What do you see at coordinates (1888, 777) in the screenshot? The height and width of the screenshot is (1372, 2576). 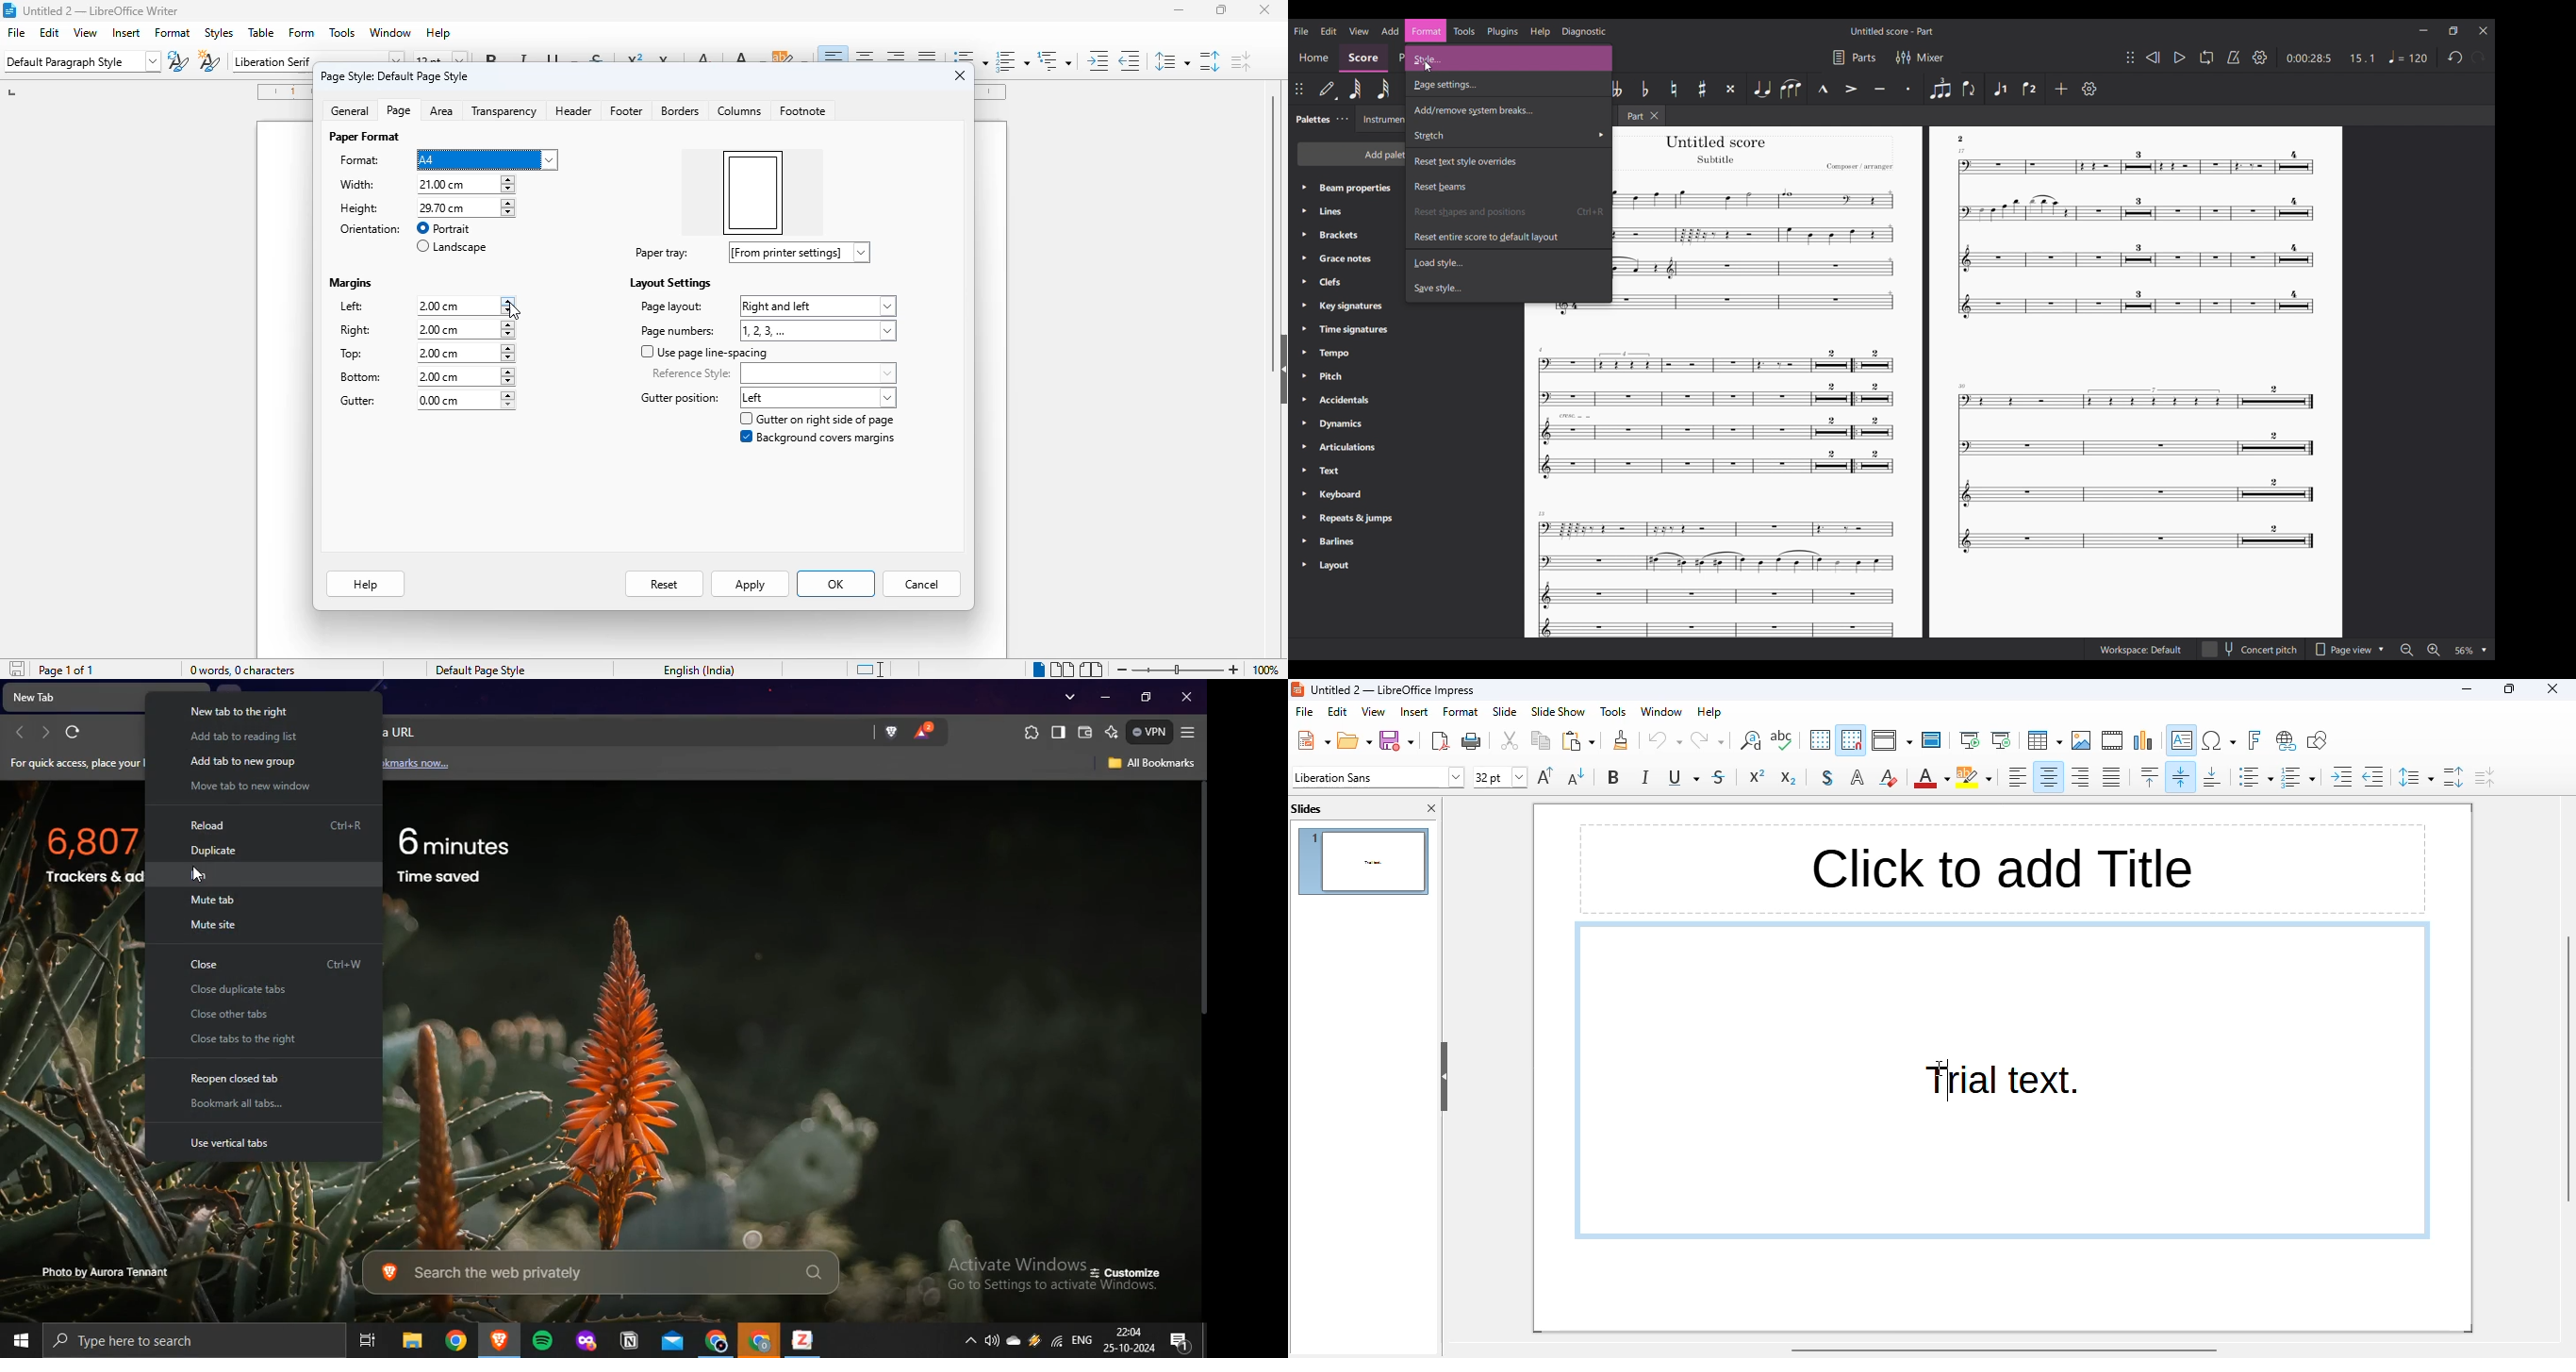 I see `clear direct formatting` at bounding box center [1888, 777].